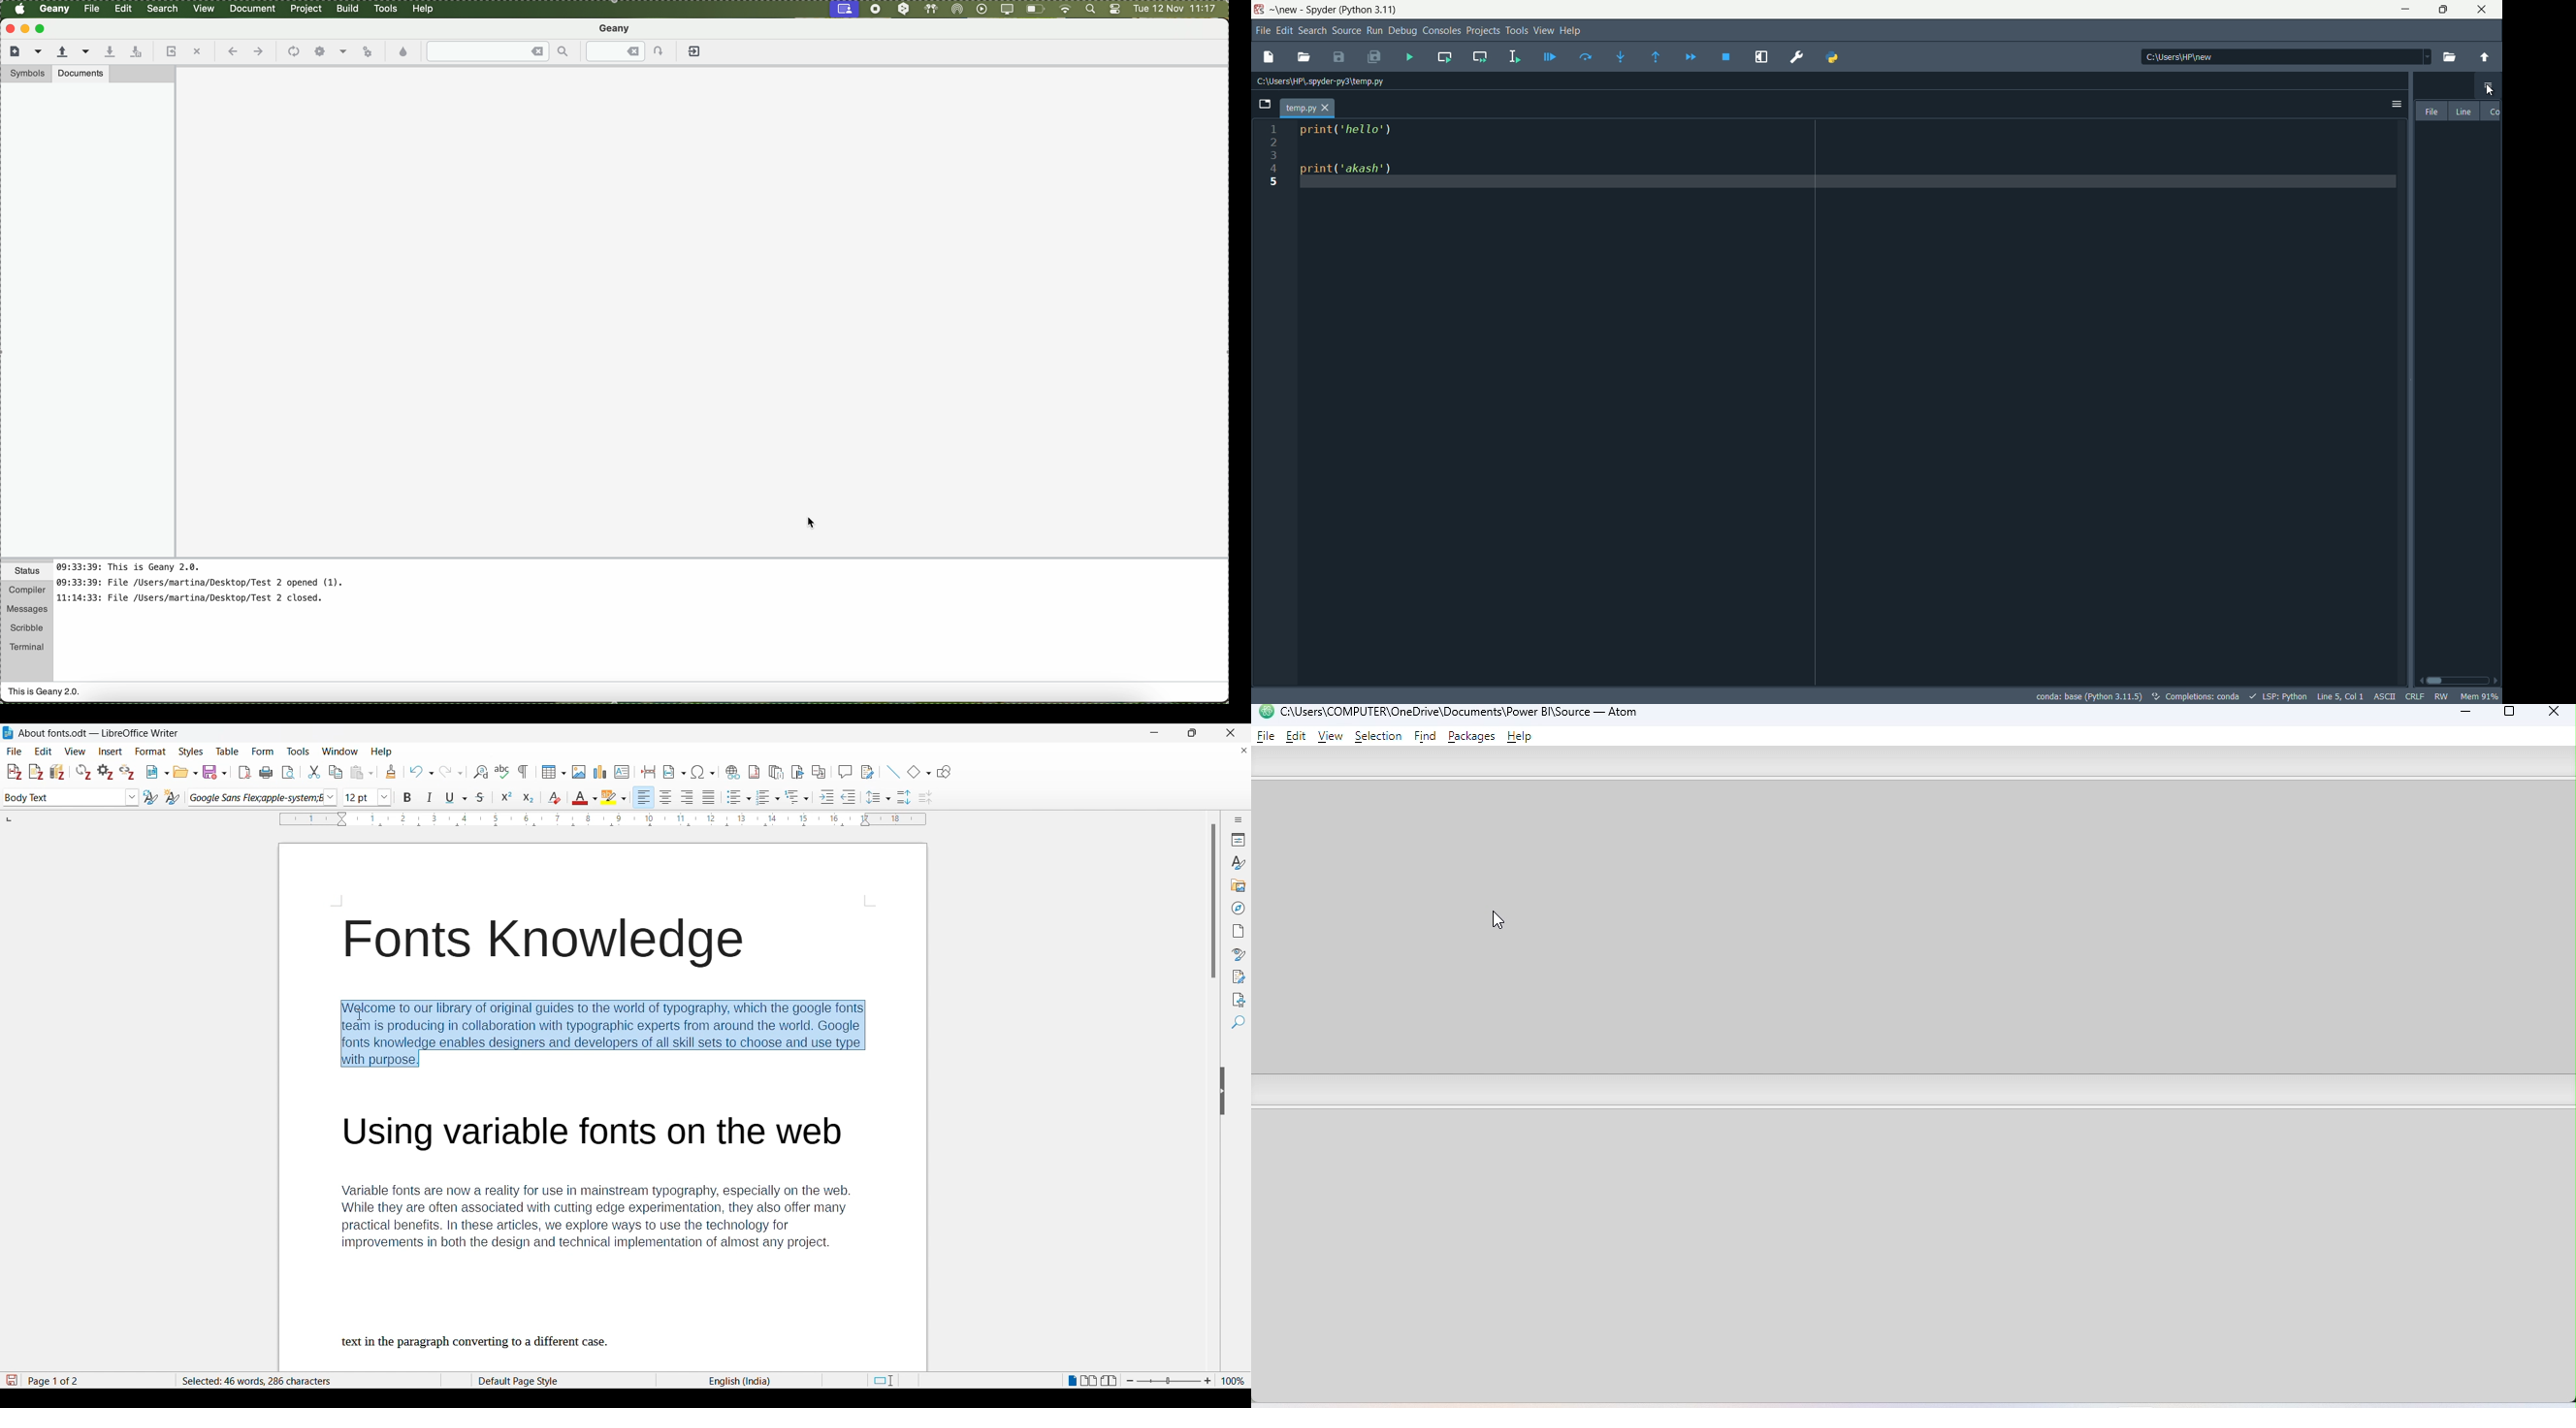 The height and width of the screenshot is (1428, 2576). I want to click on new, so click(1286, 10).